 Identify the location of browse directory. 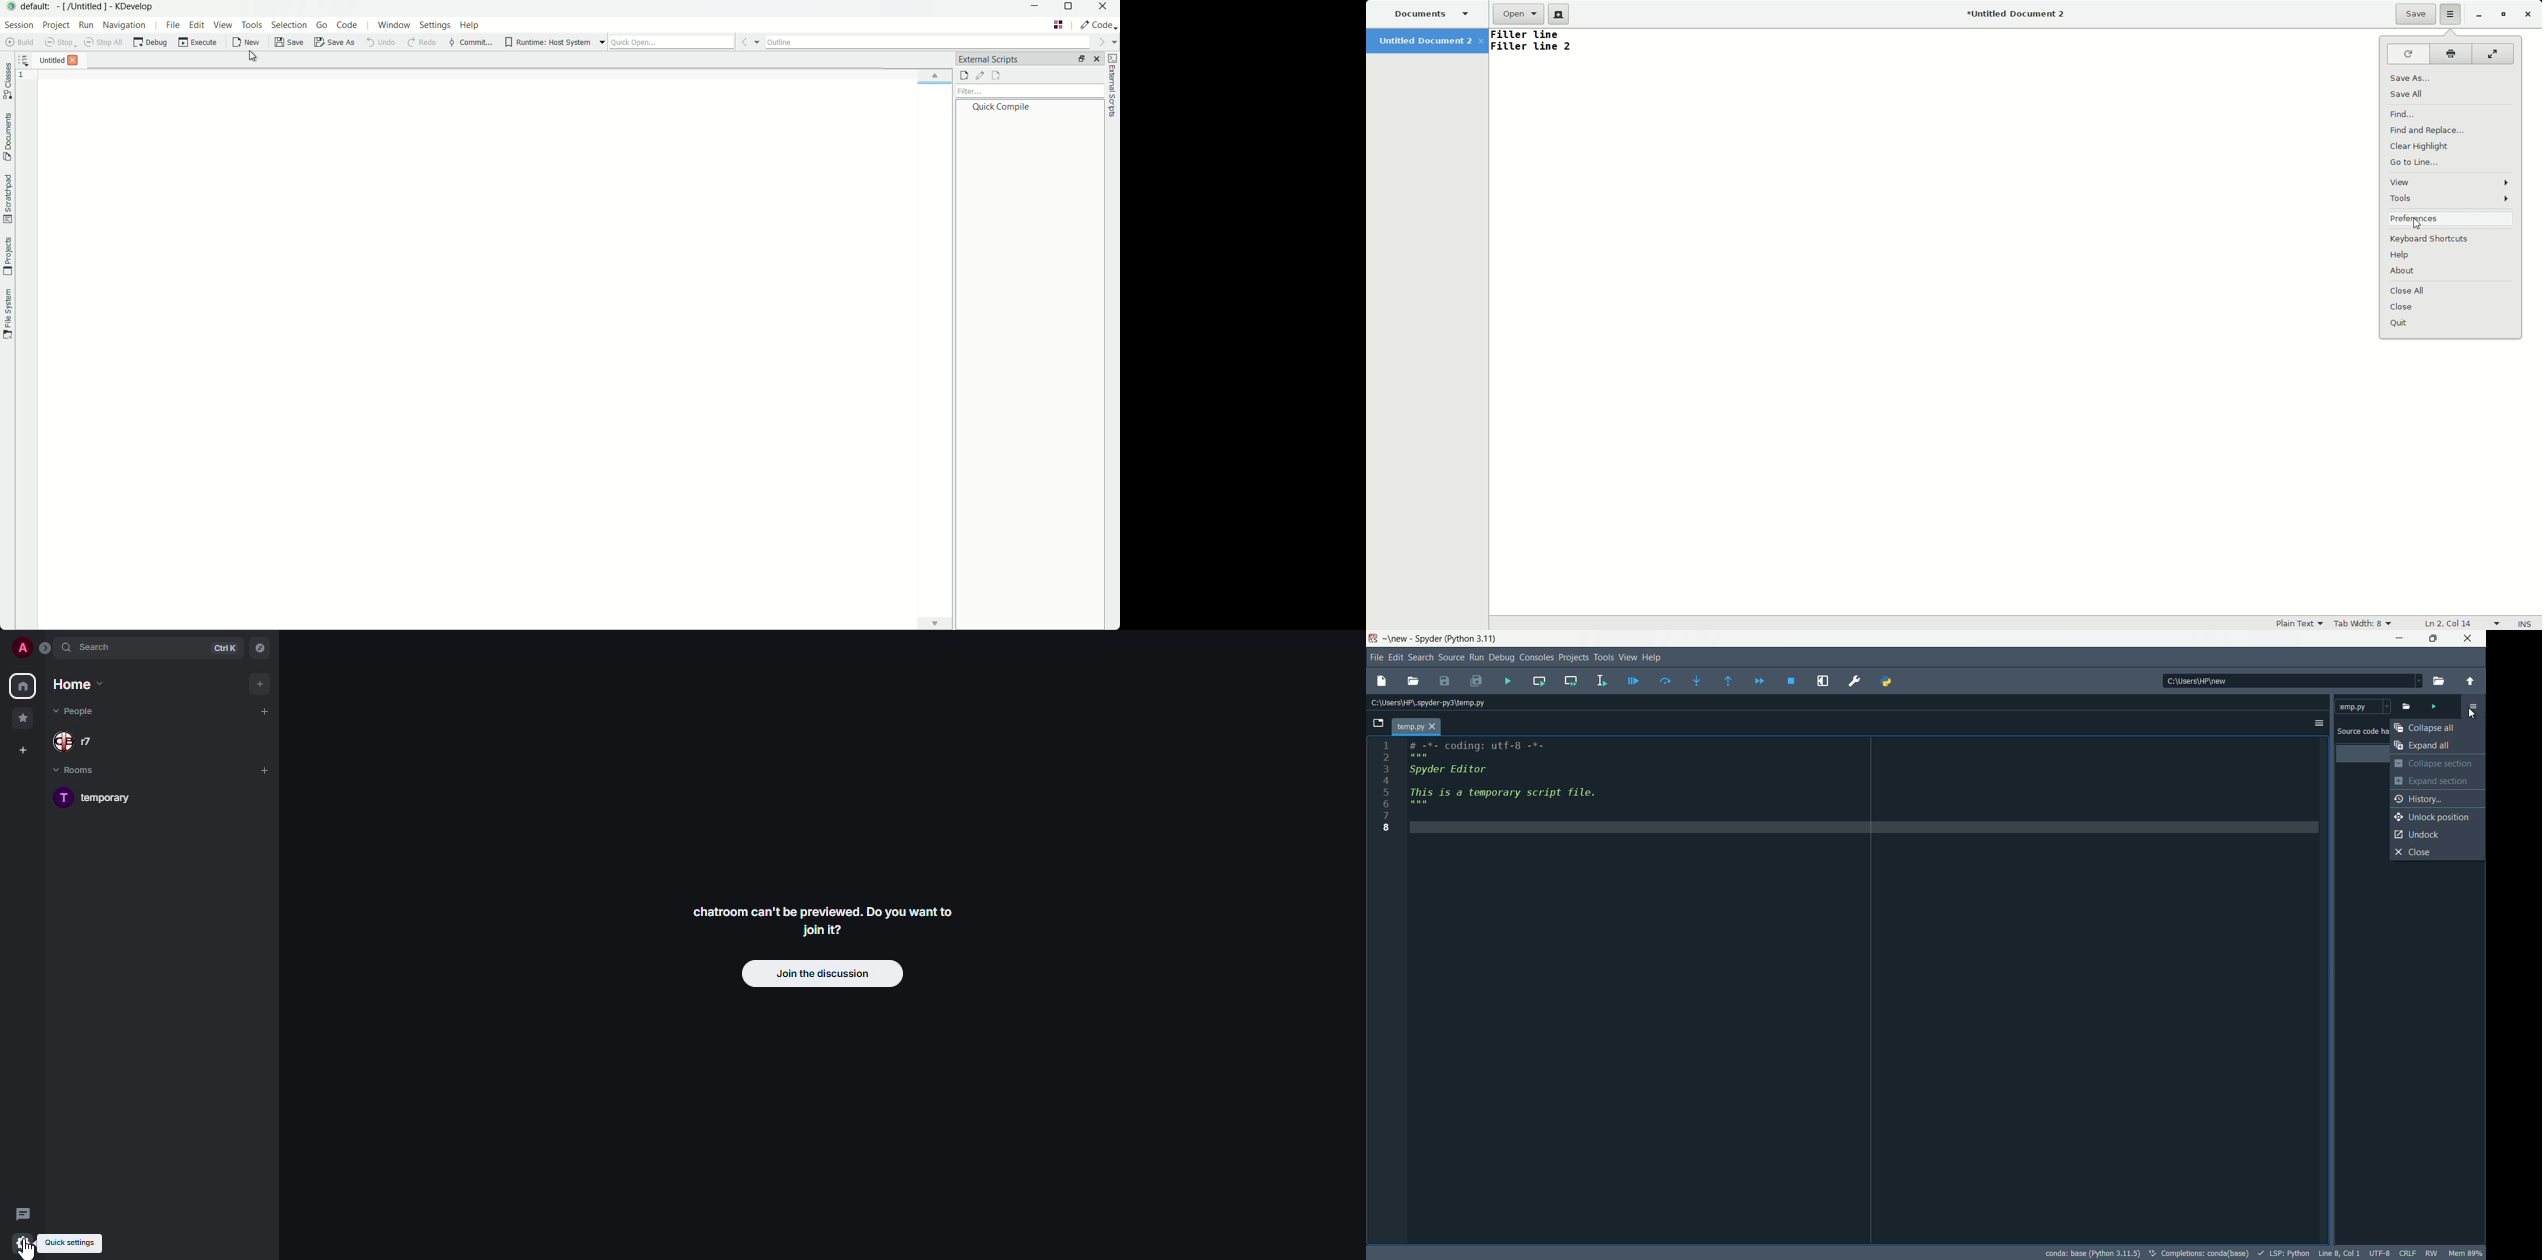
(2439, 680).